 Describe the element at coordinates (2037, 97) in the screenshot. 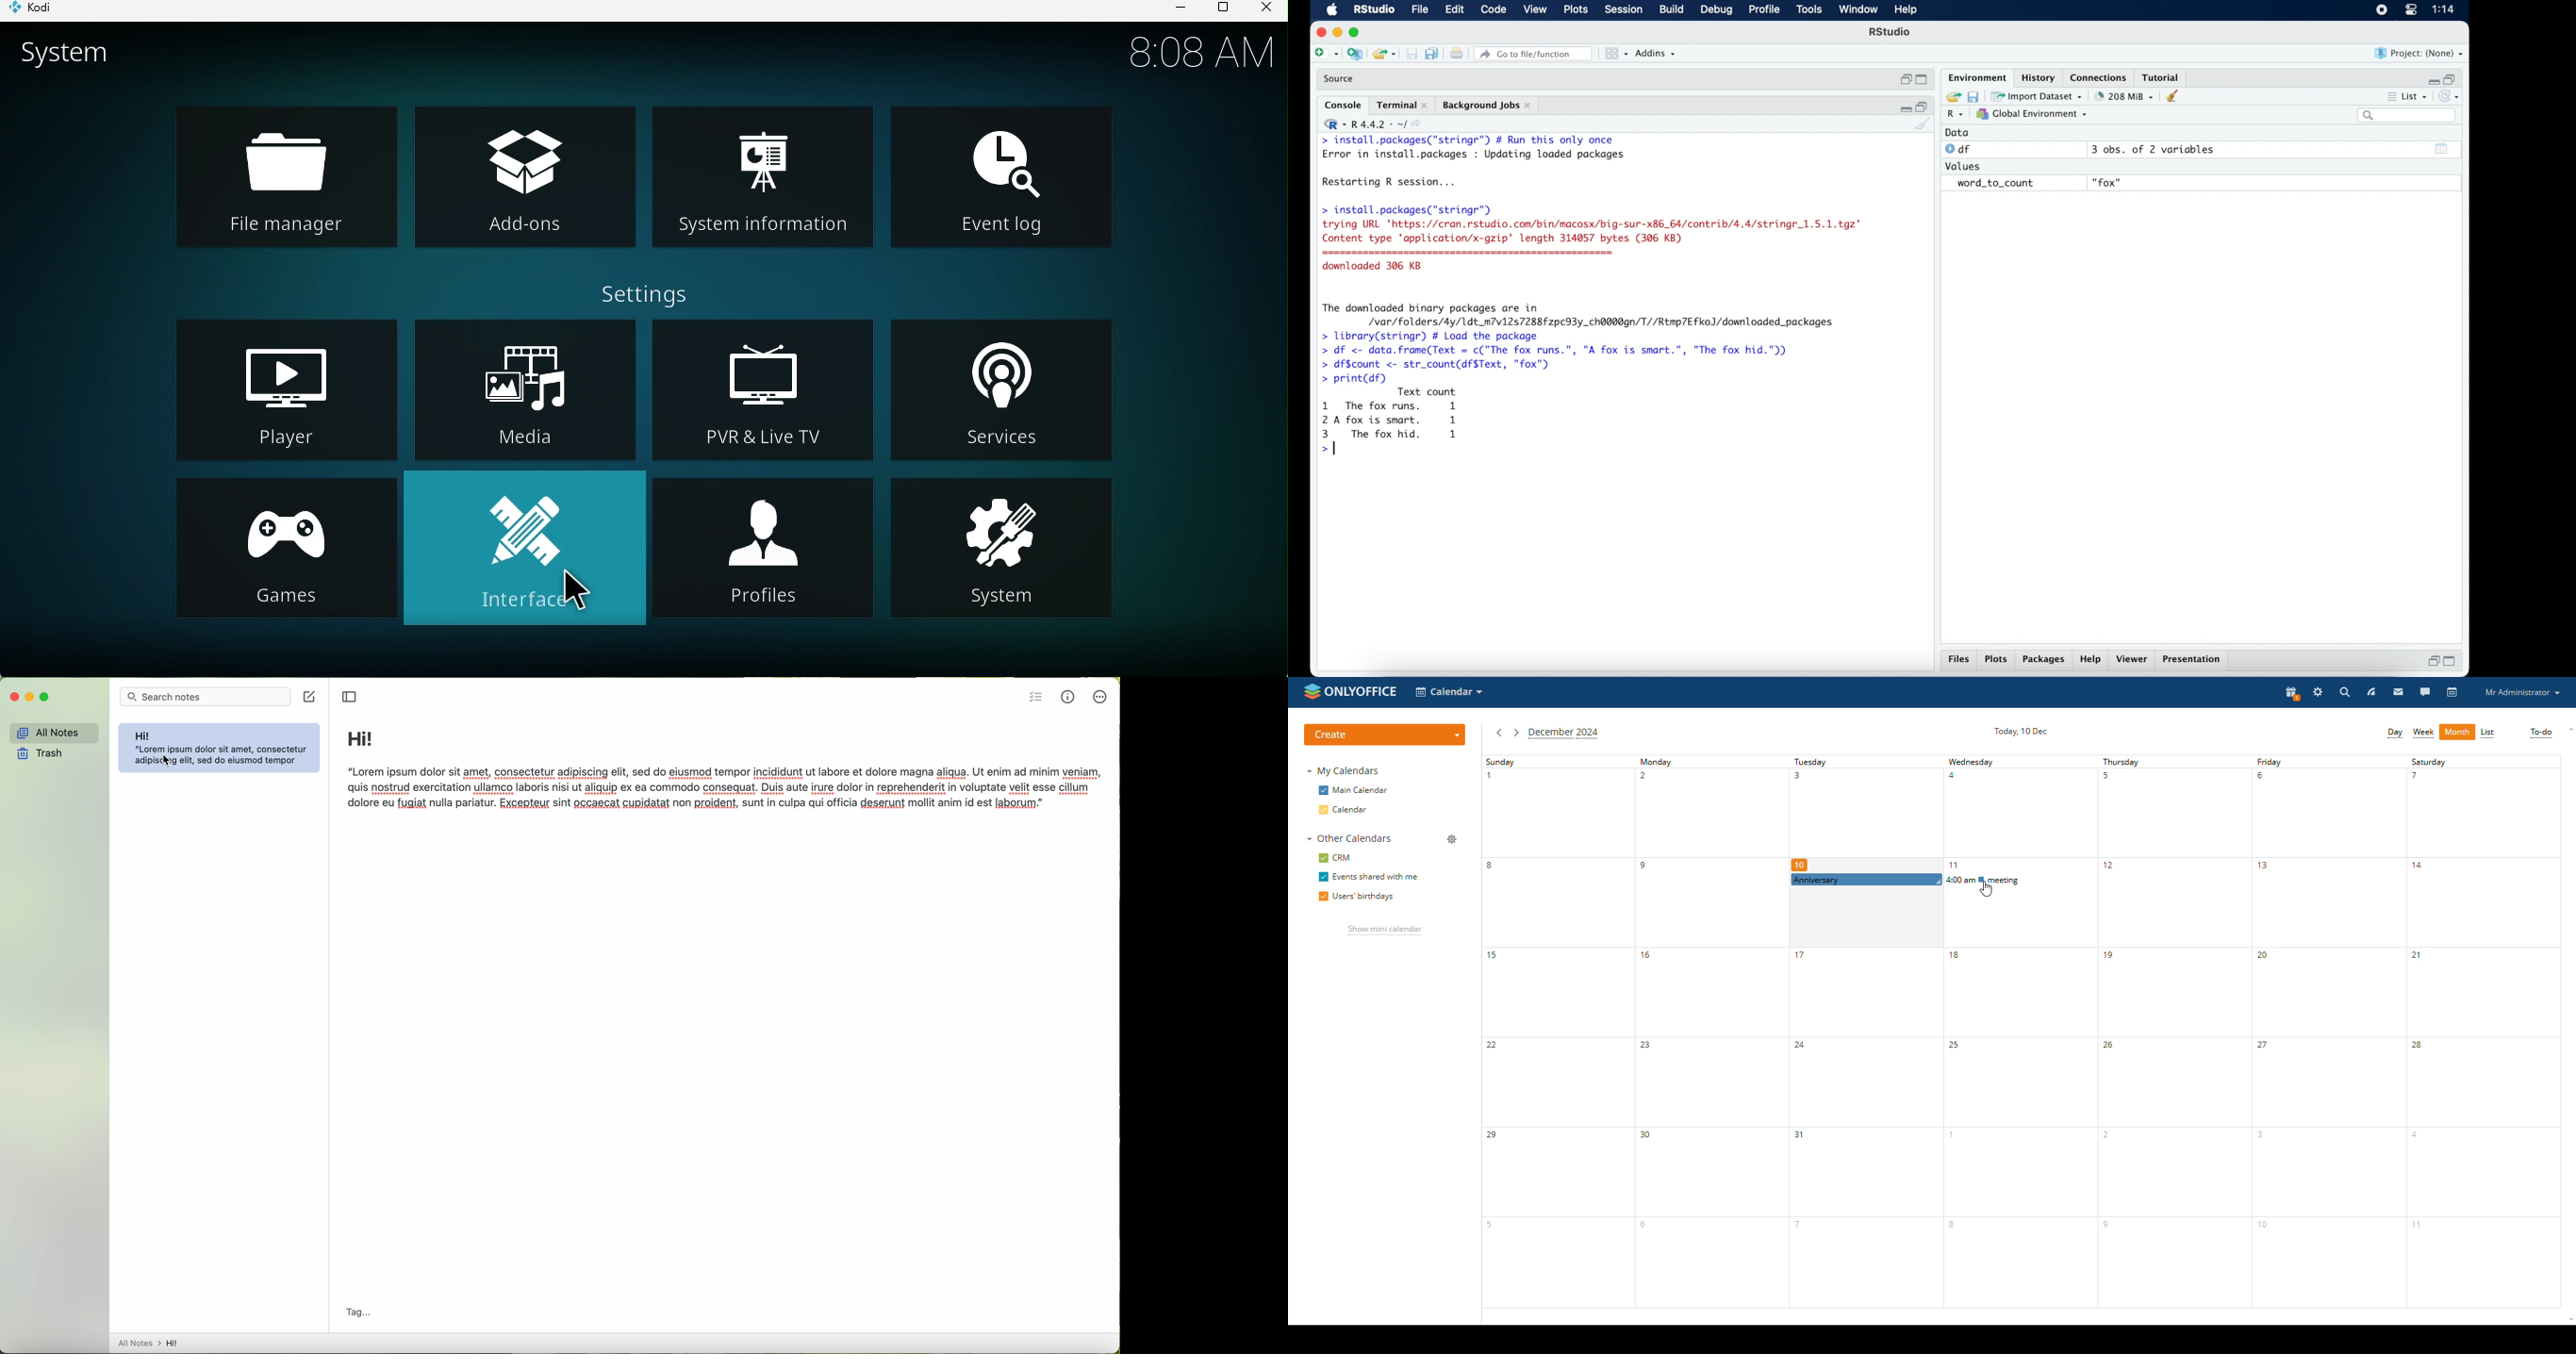

I see `import dataset` at that location.